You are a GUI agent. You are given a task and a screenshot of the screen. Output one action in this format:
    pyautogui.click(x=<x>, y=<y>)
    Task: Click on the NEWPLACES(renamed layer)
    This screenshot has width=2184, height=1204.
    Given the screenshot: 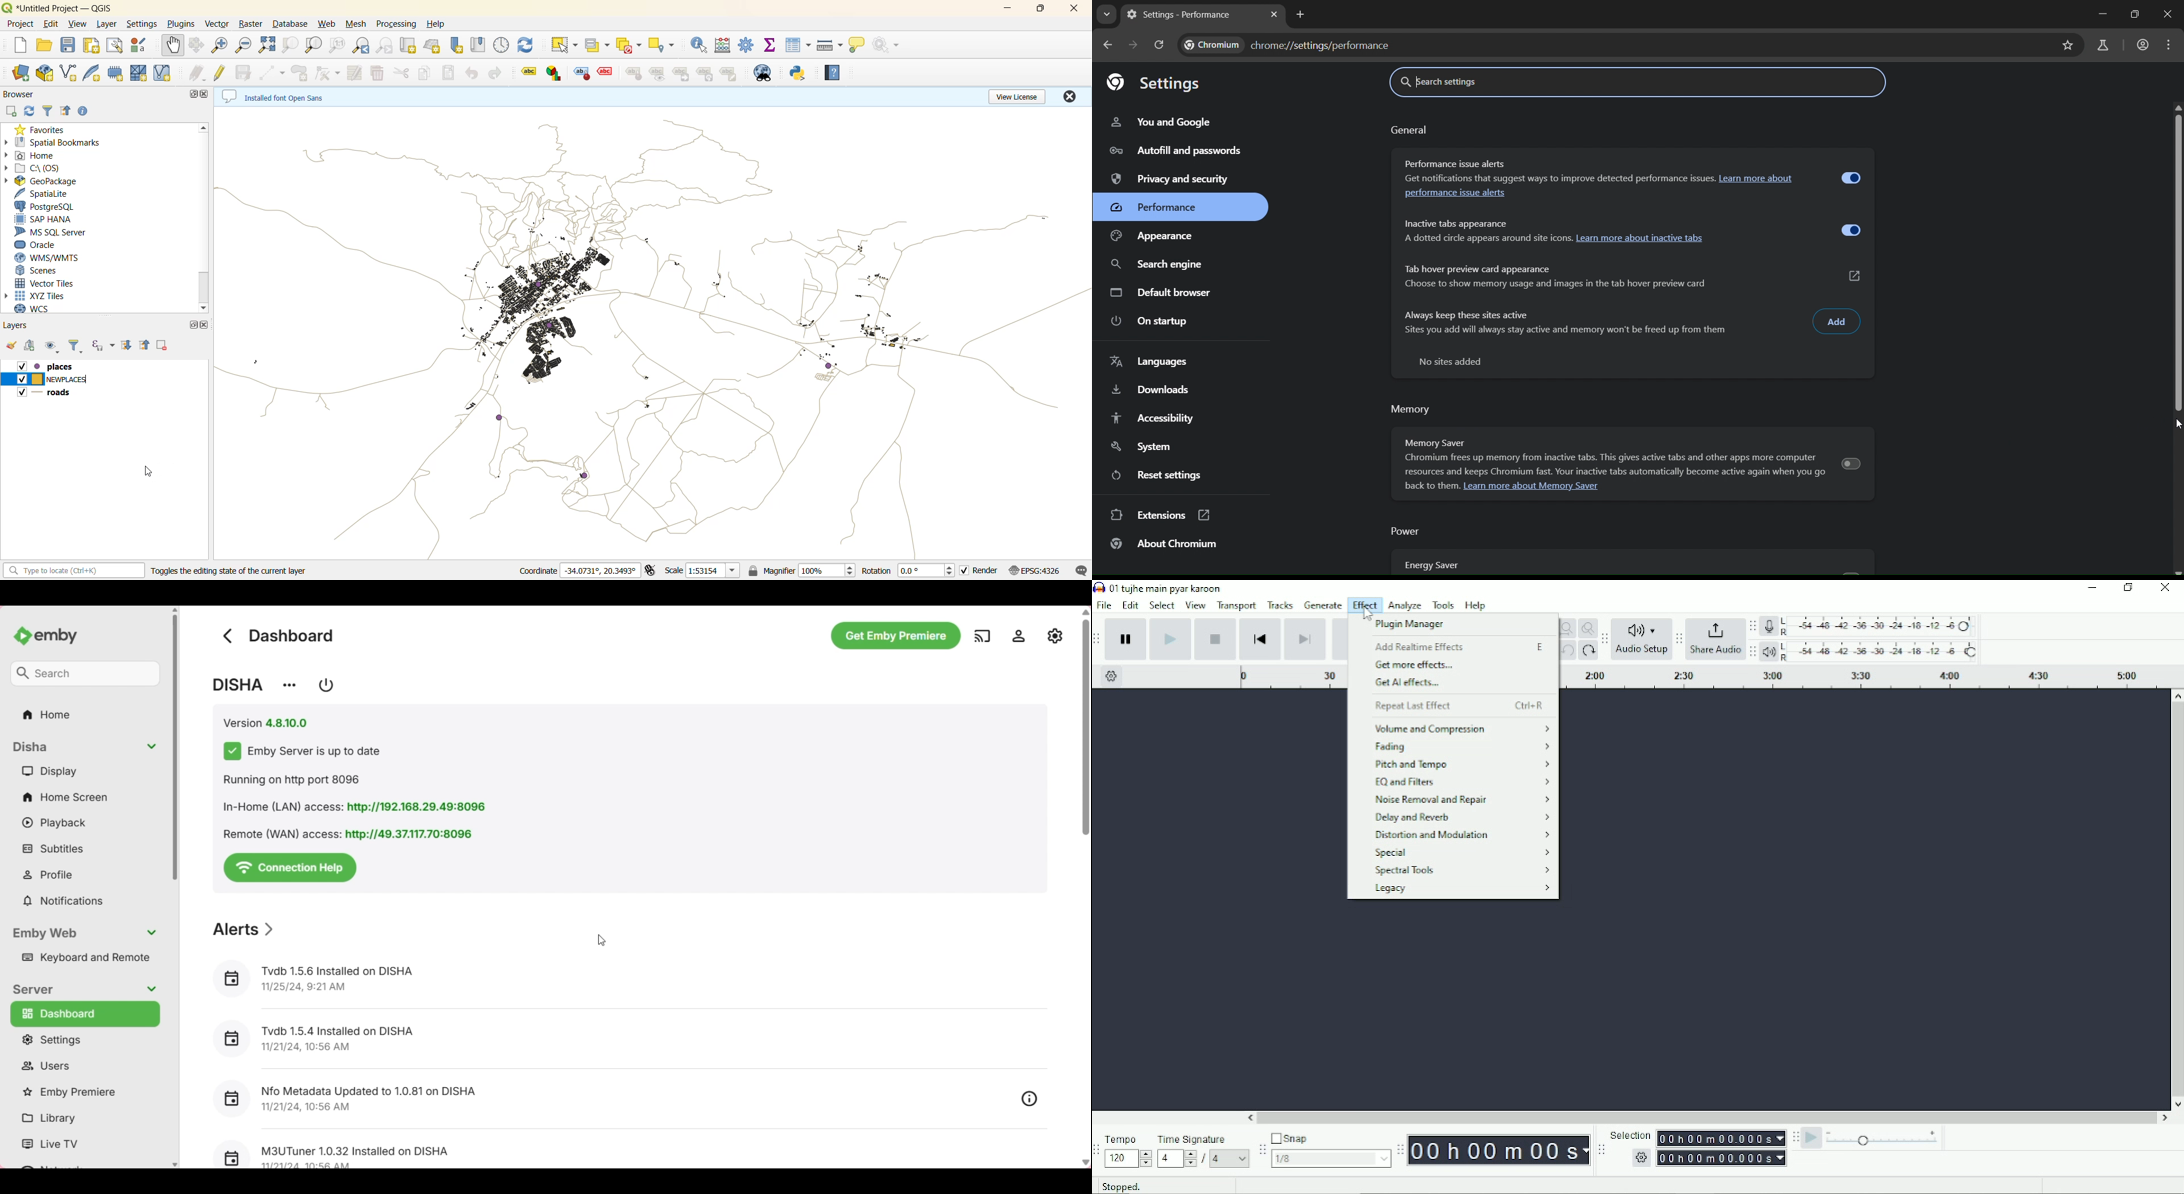 What is the action you would take?
    pyautogui.click(x=51, y=379)
    